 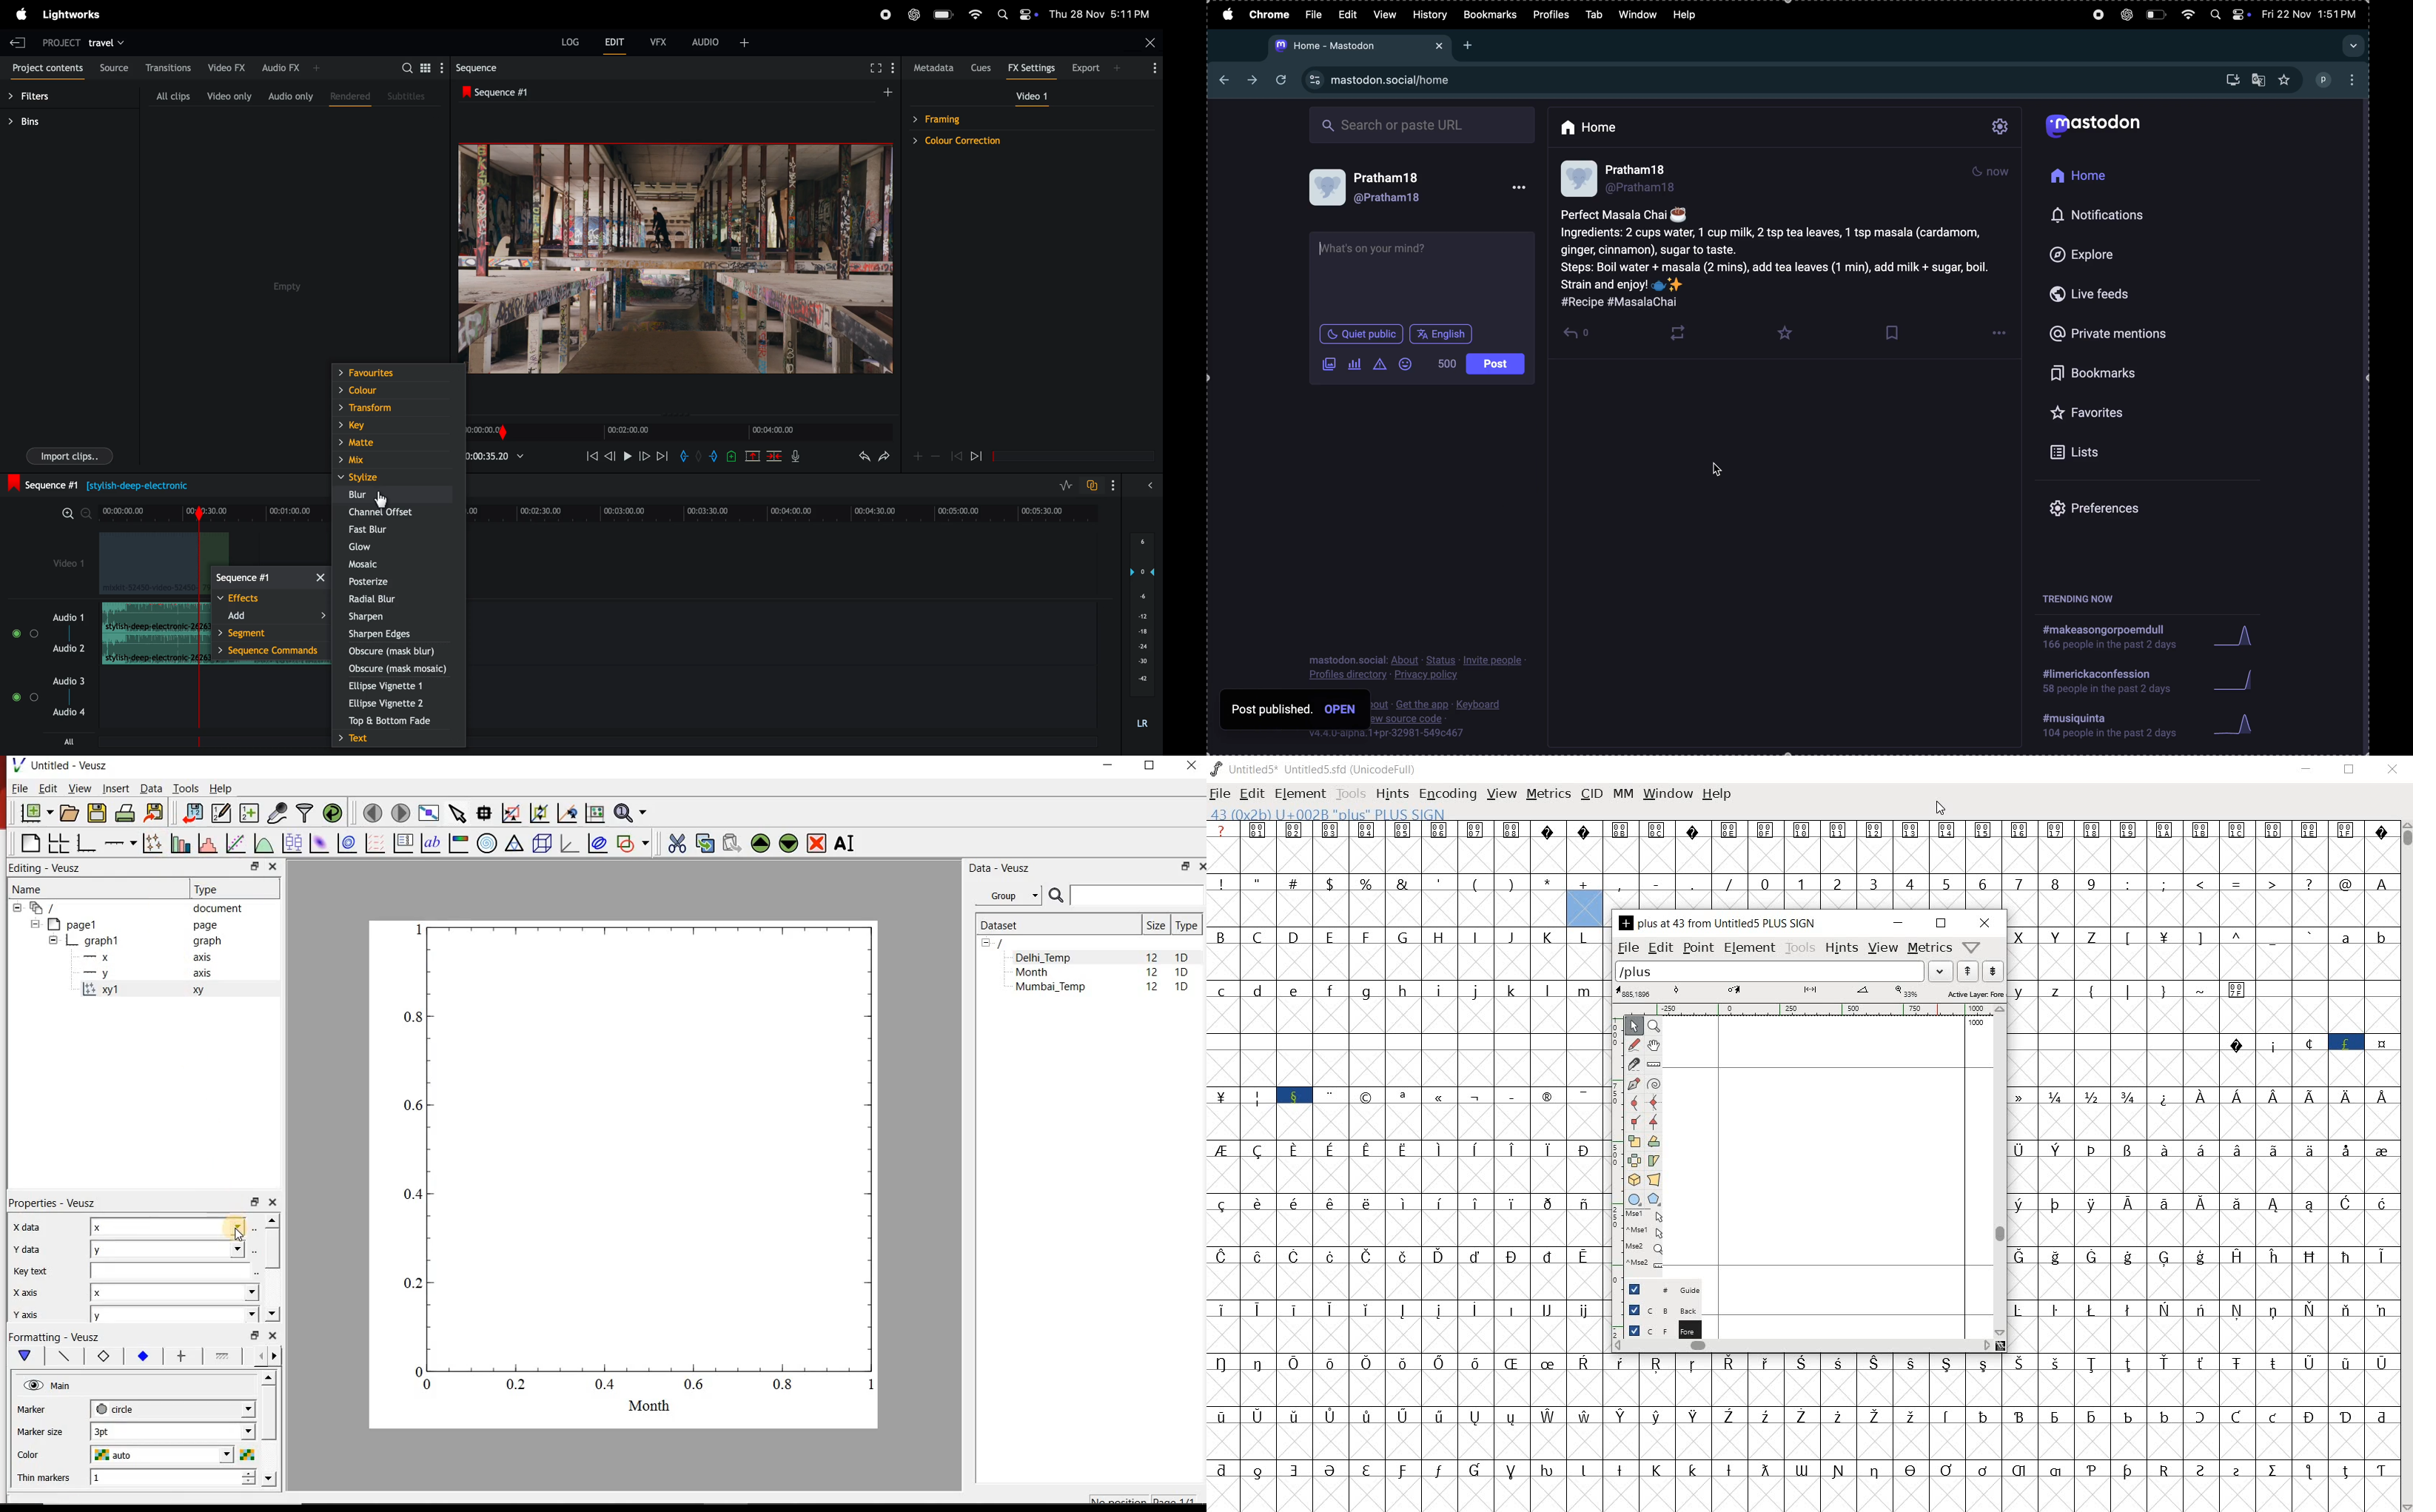 I want to click on accented letters, so click(x=1568, y=1434).